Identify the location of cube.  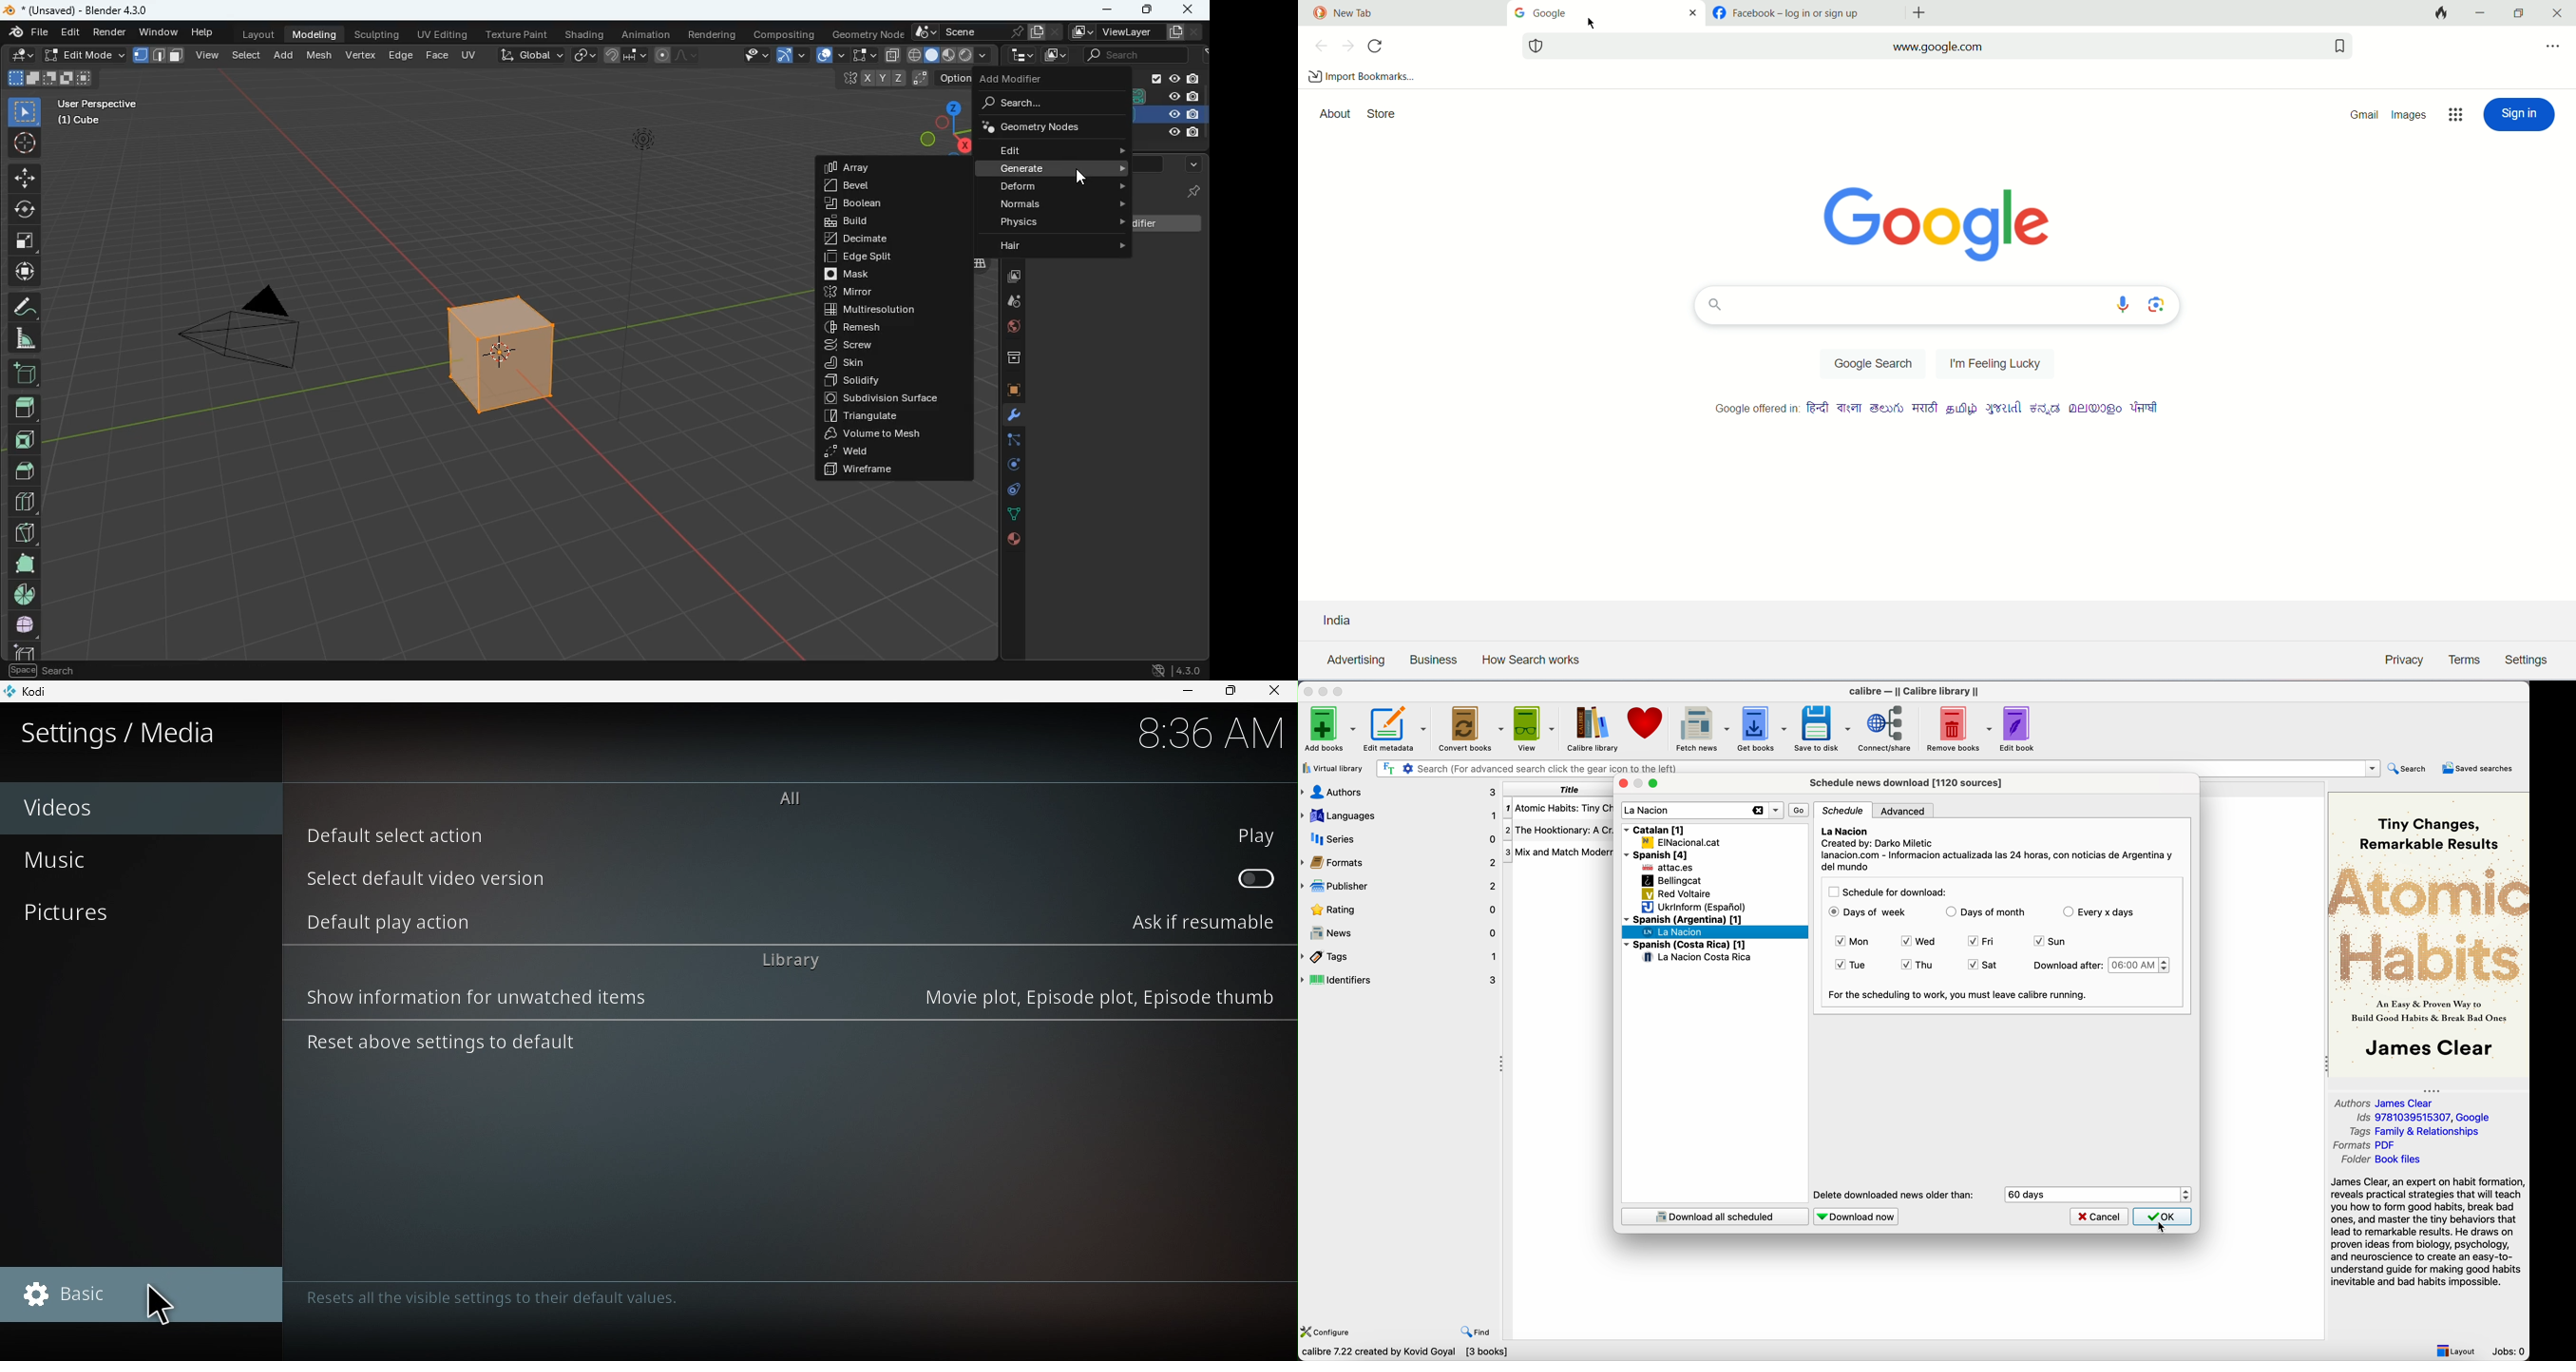
(1011, 392).